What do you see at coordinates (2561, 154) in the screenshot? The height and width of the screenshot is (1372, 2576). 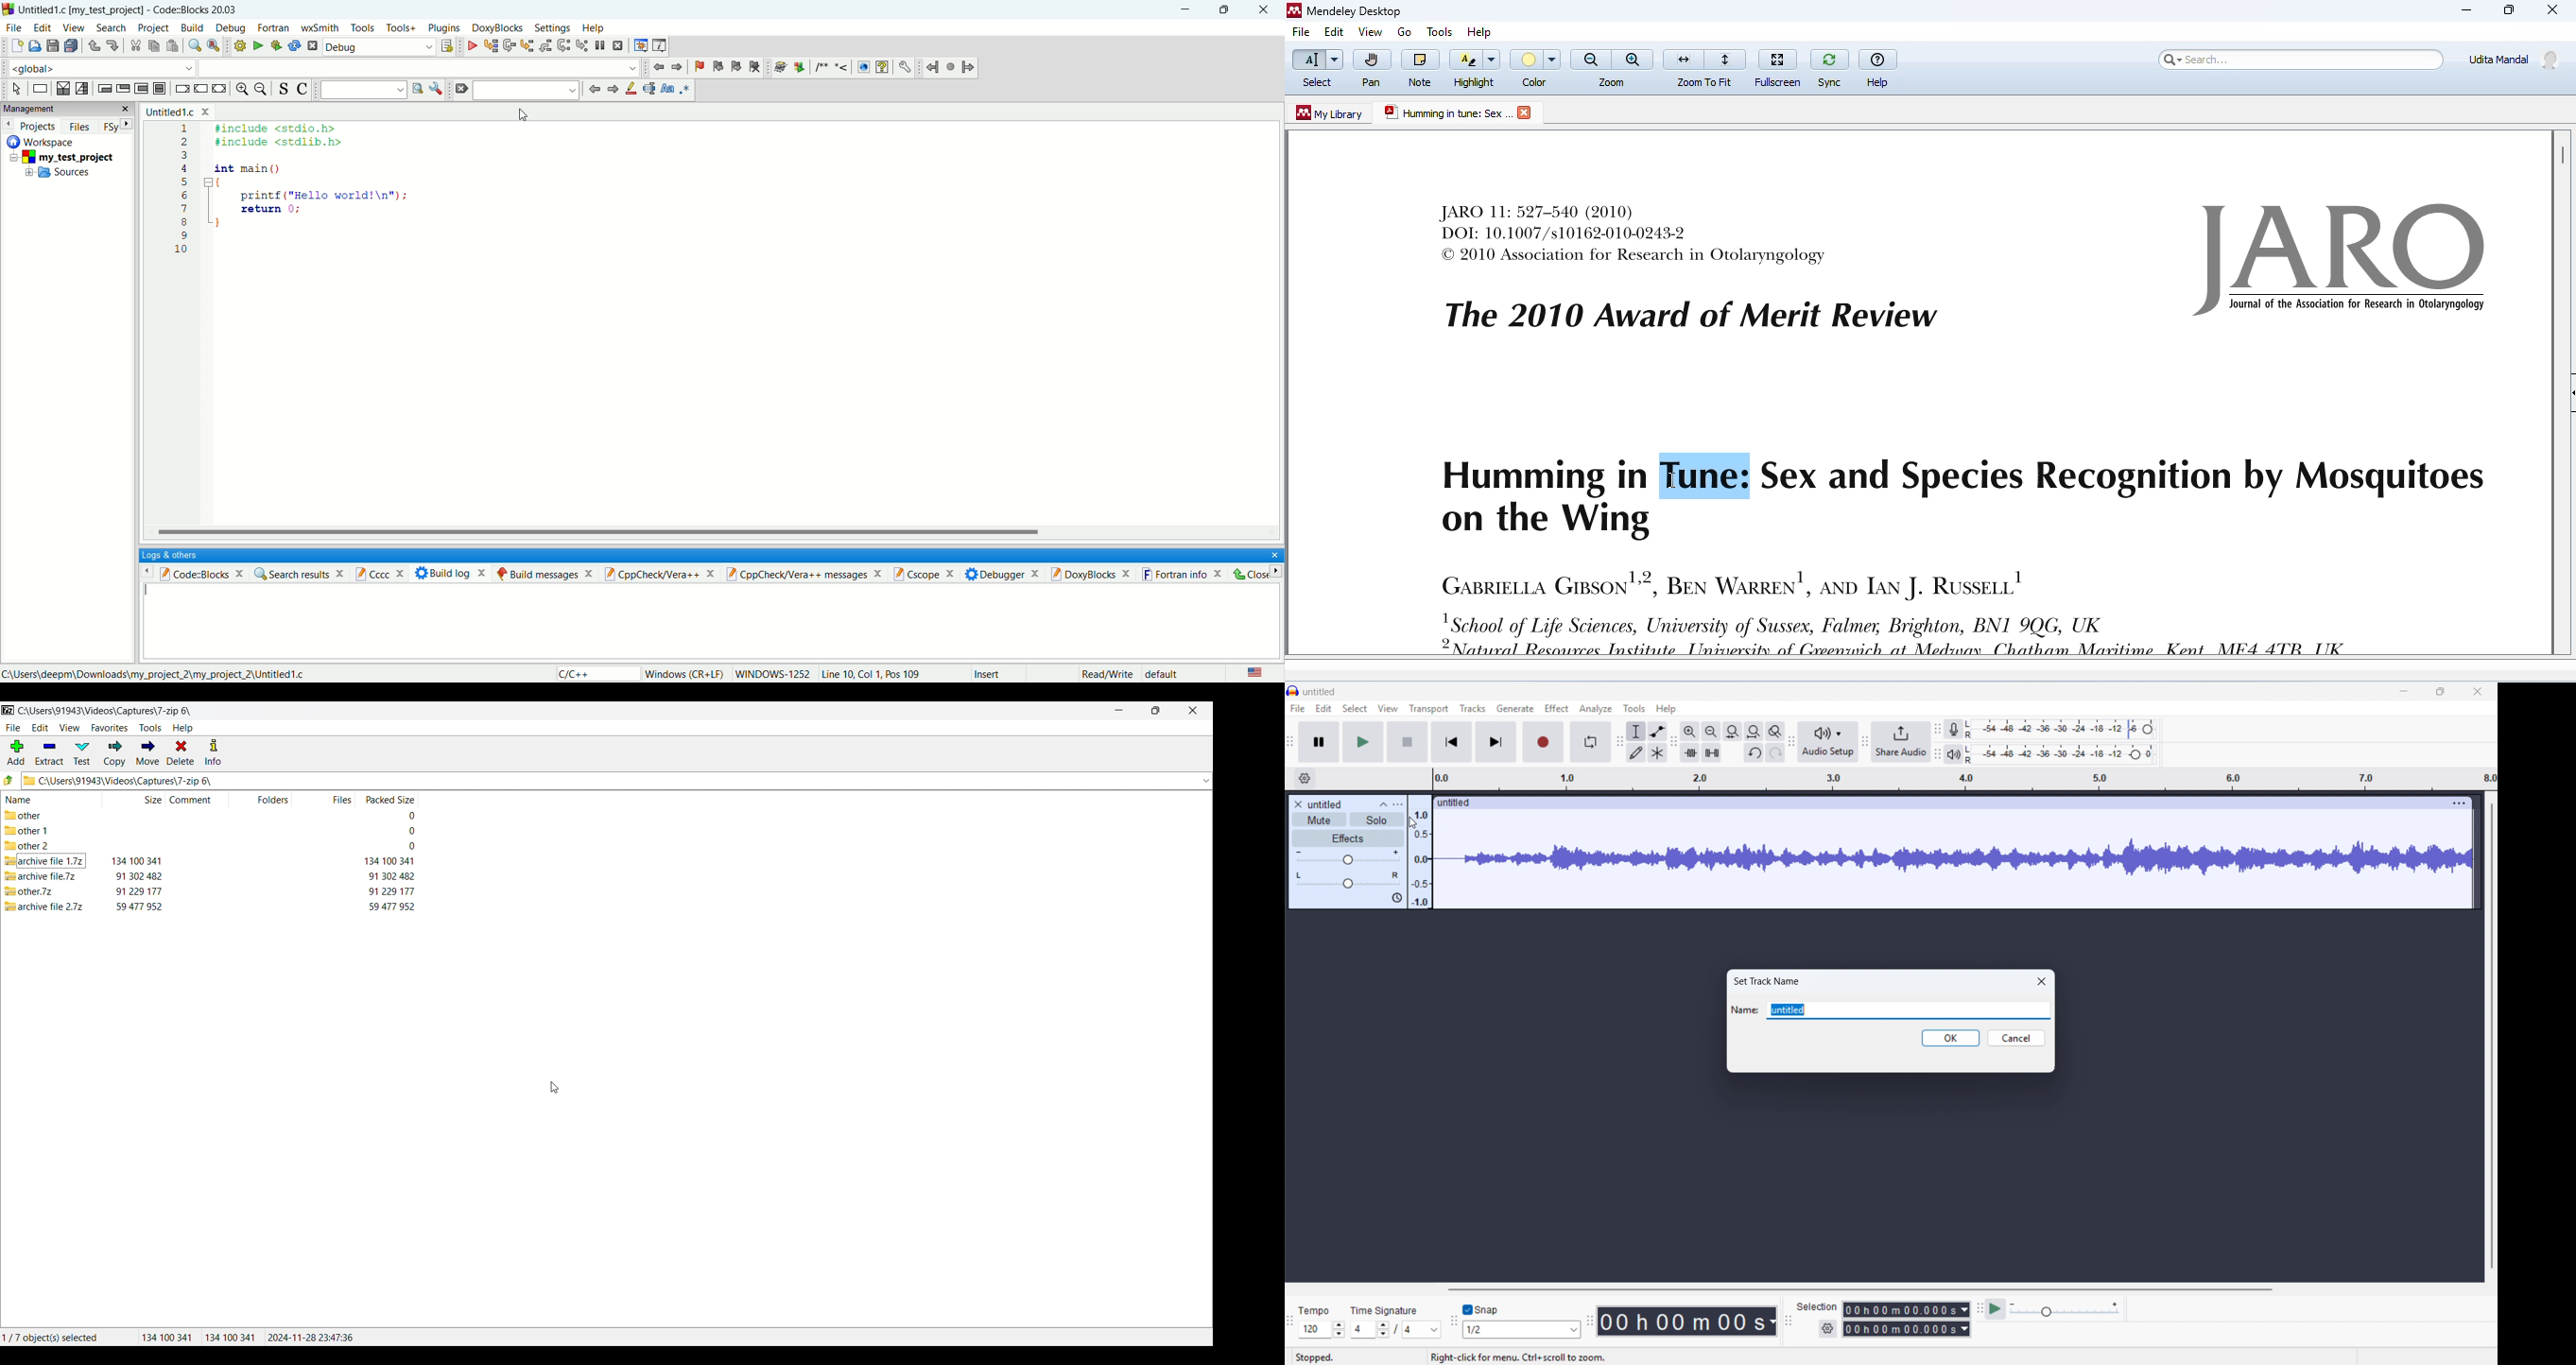 I see `vertical scroll bar` at bounding box center [2561, 154].